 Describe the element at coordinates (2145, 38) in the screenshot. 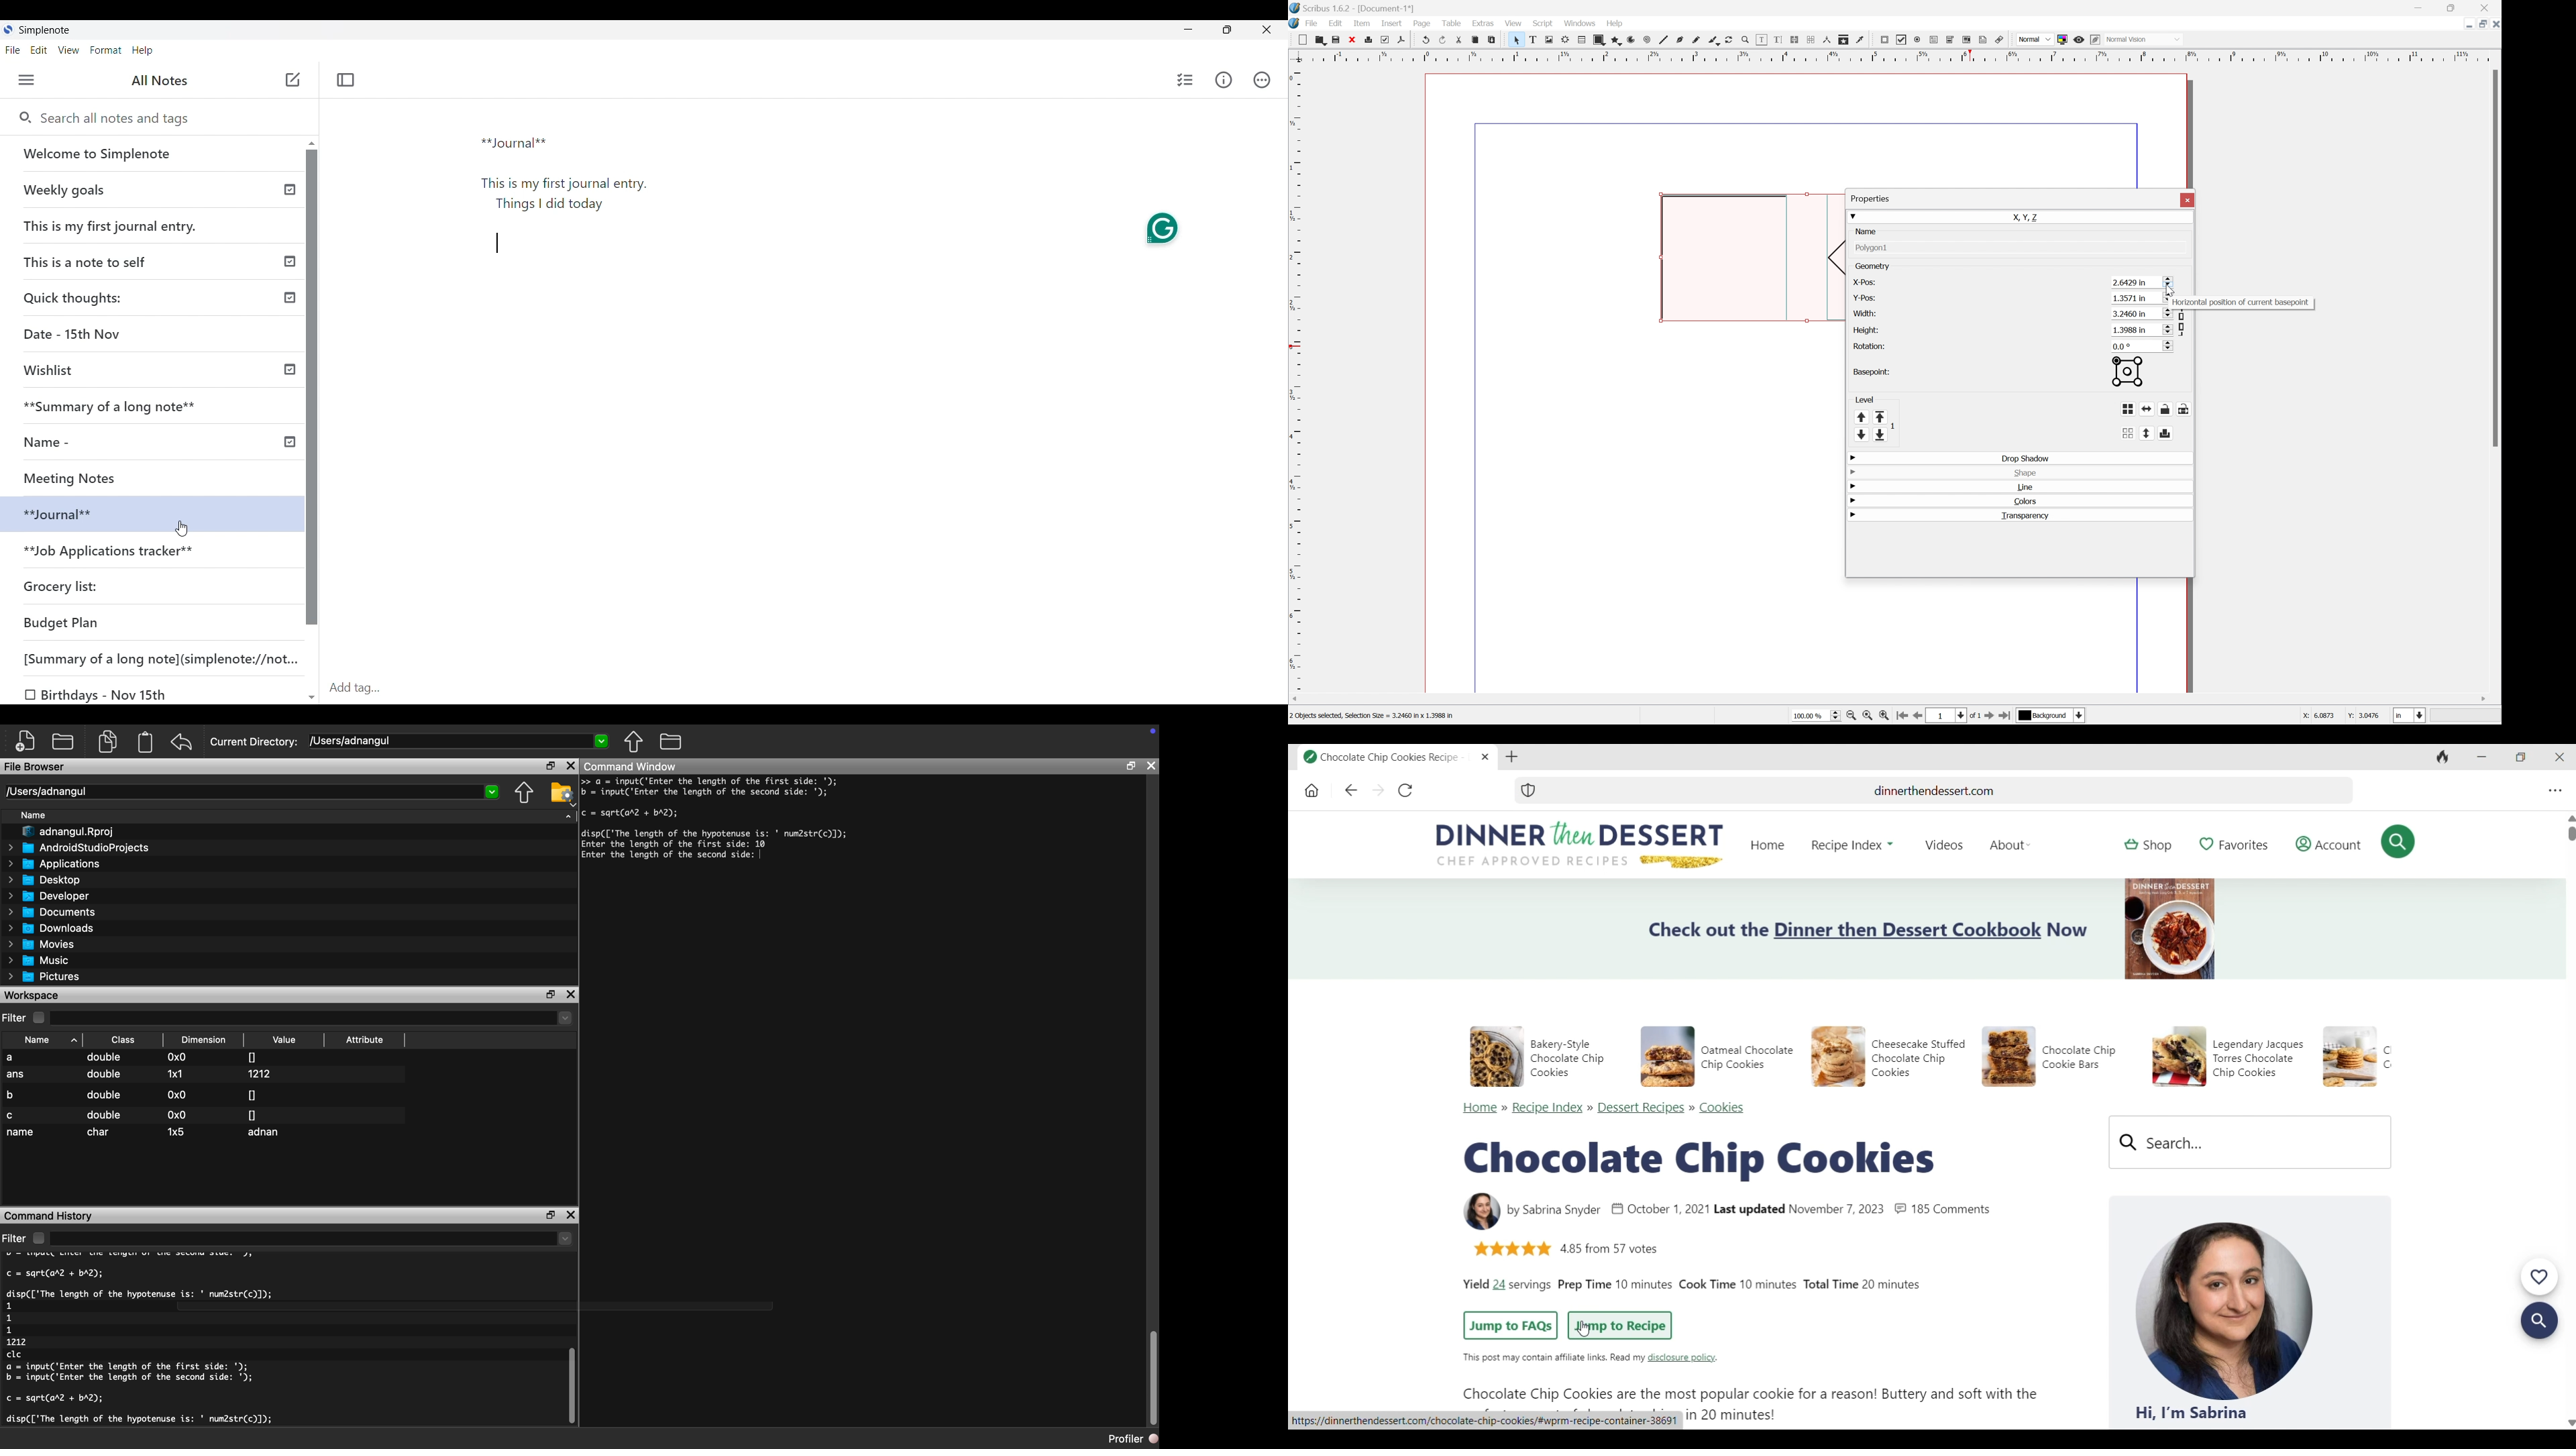

I see `Normal Vision` at that location.